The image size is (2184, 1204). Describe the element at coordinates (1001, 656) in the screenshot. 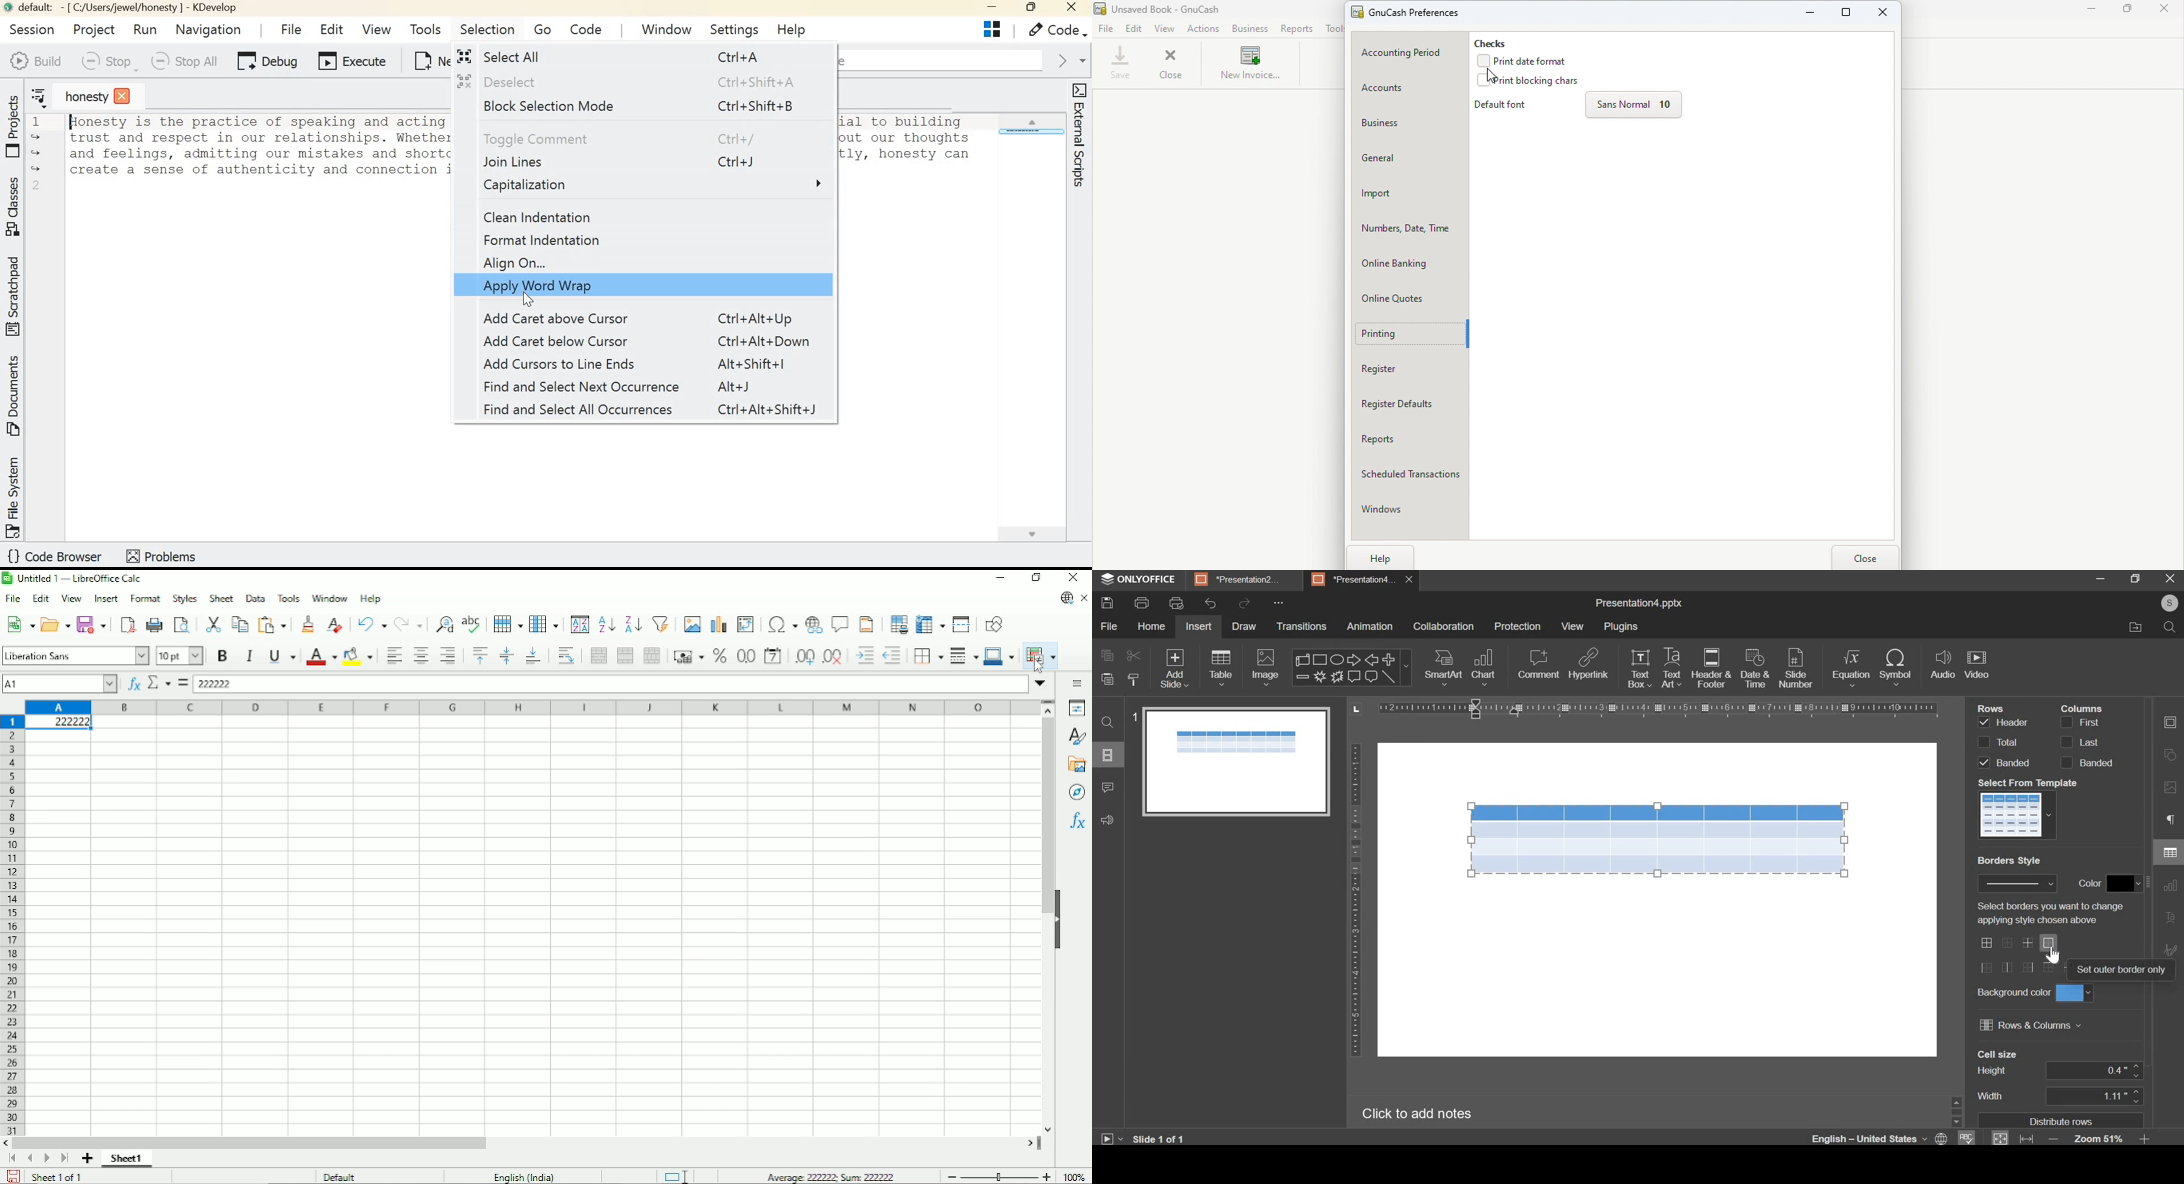

I see `Border color` at that location.